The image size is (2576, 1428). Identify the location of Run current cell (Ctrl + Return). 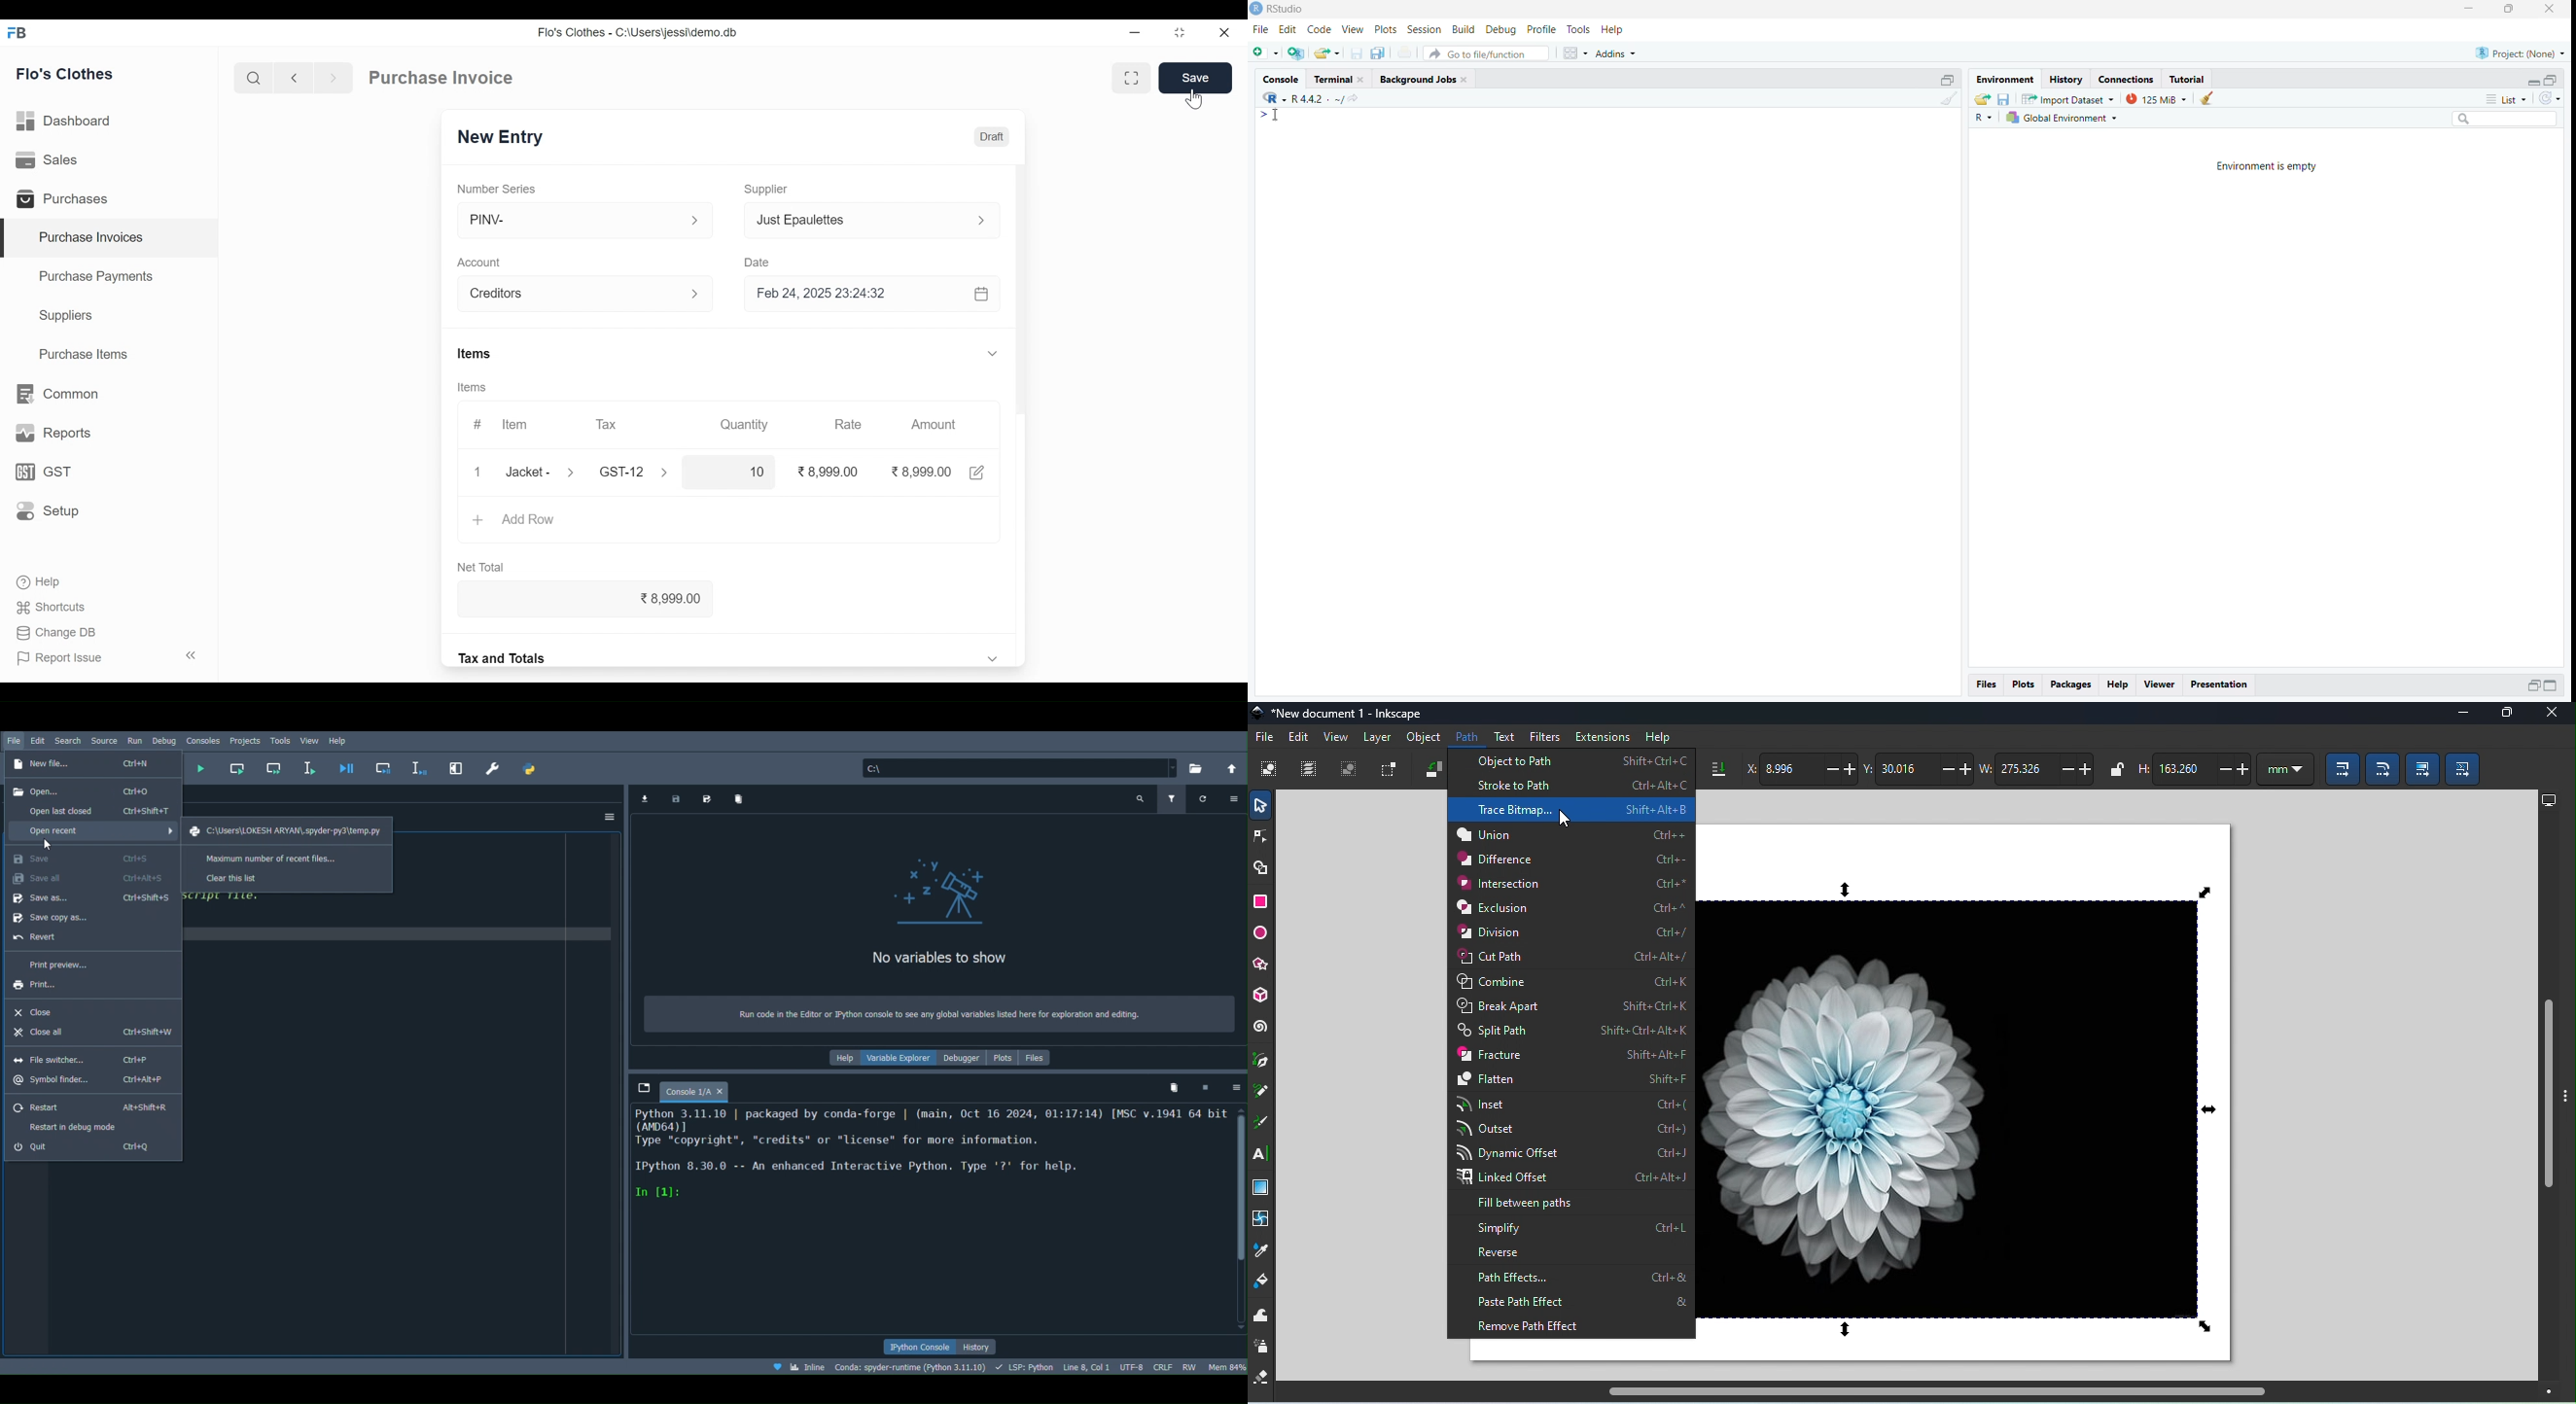
(237, 767).